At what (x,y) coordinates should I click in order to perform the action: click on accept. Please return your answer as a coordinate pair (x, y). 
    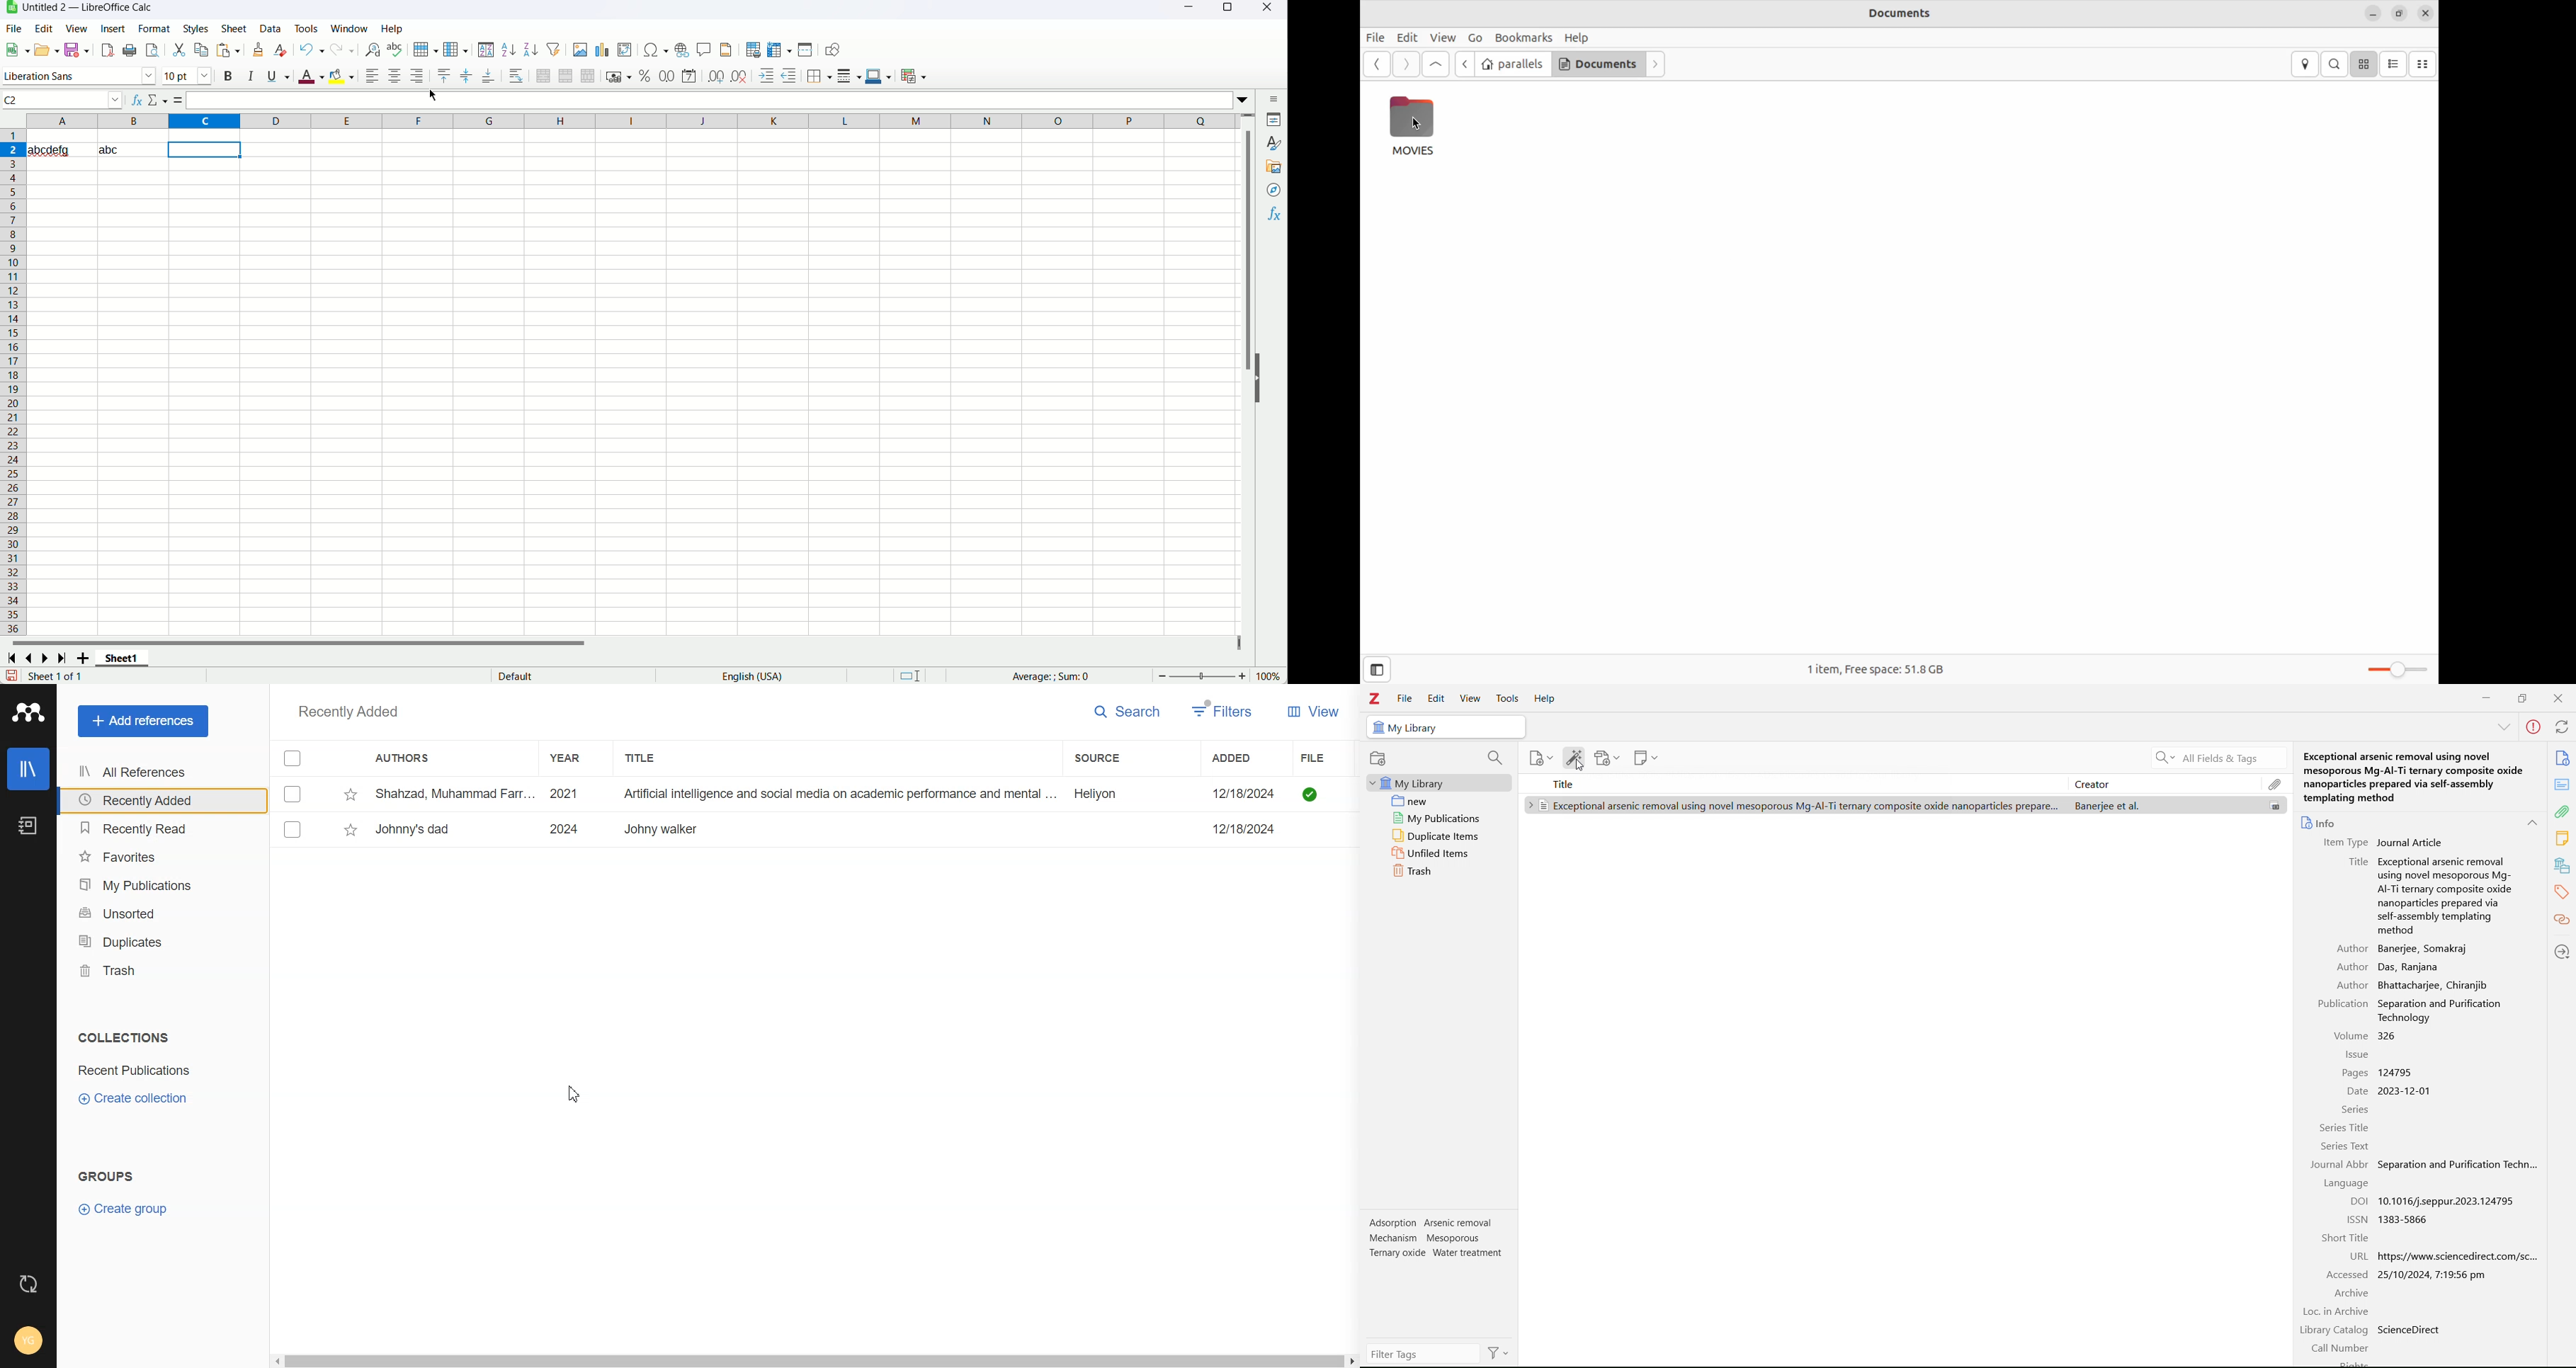
    Looking at the image, I should click on (172, 100).